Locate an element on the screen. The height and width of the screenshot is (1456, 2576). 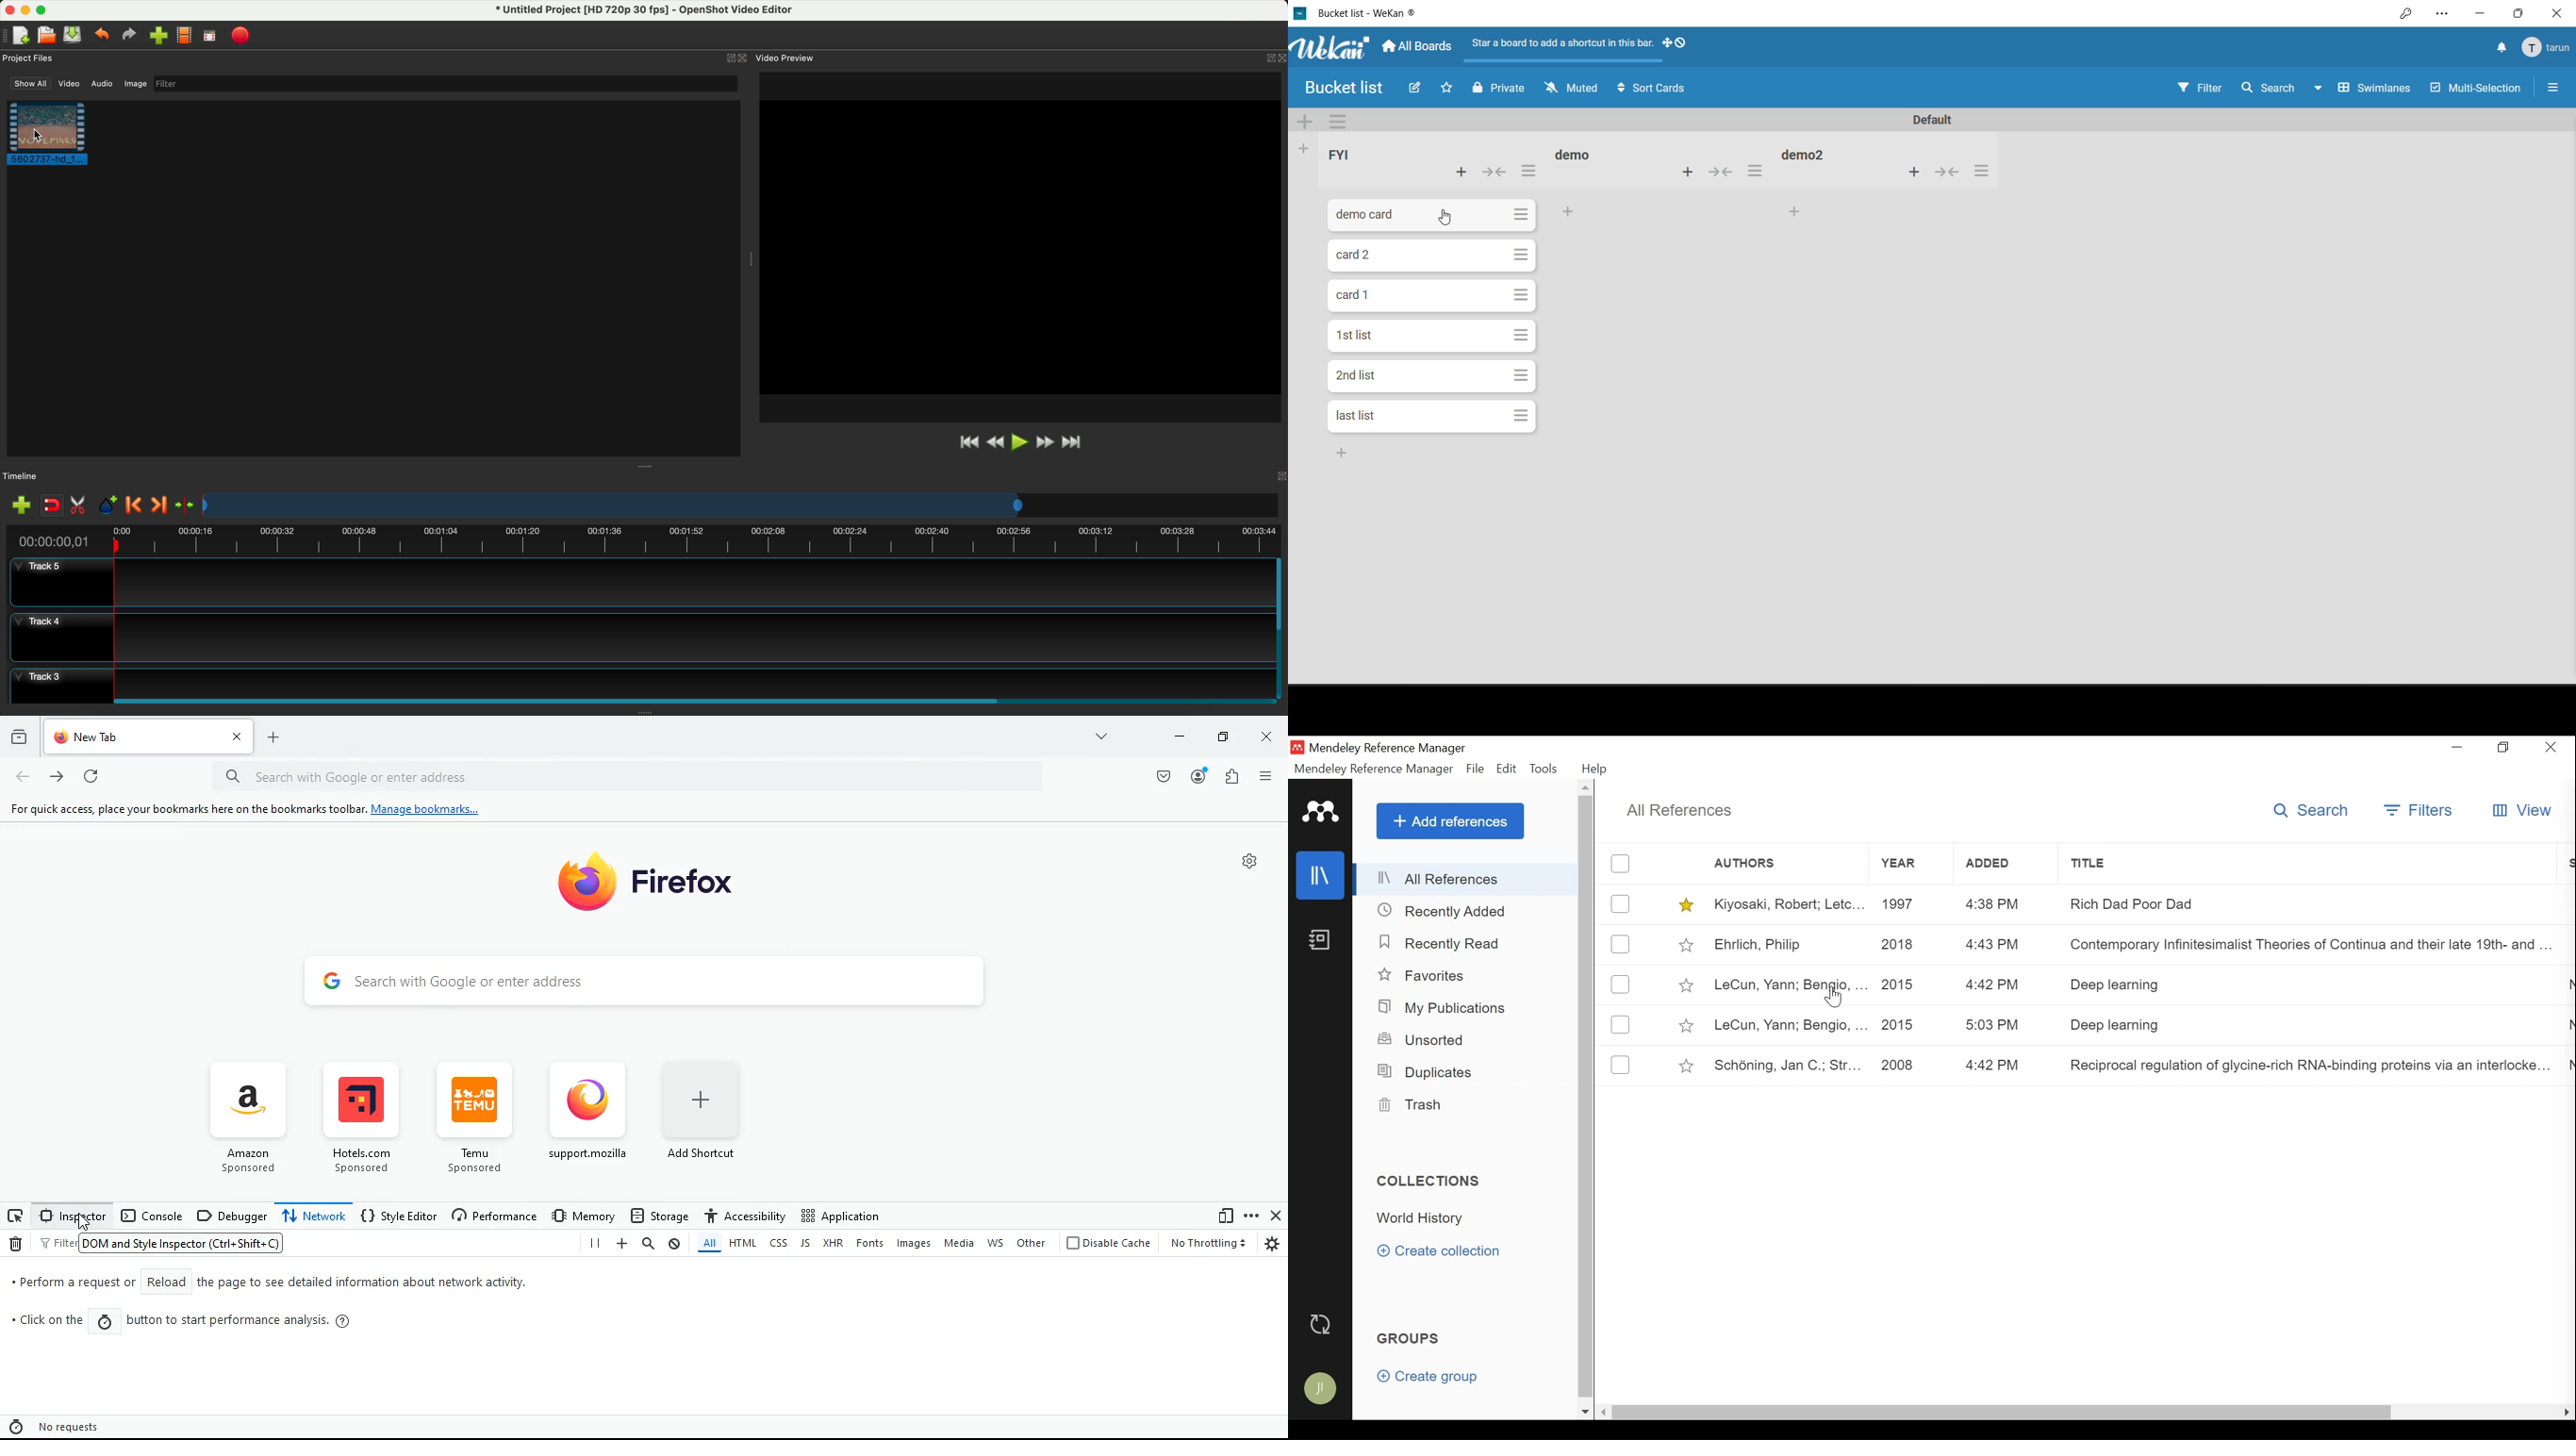
Deep learning is located at coordinates (2310, 985).